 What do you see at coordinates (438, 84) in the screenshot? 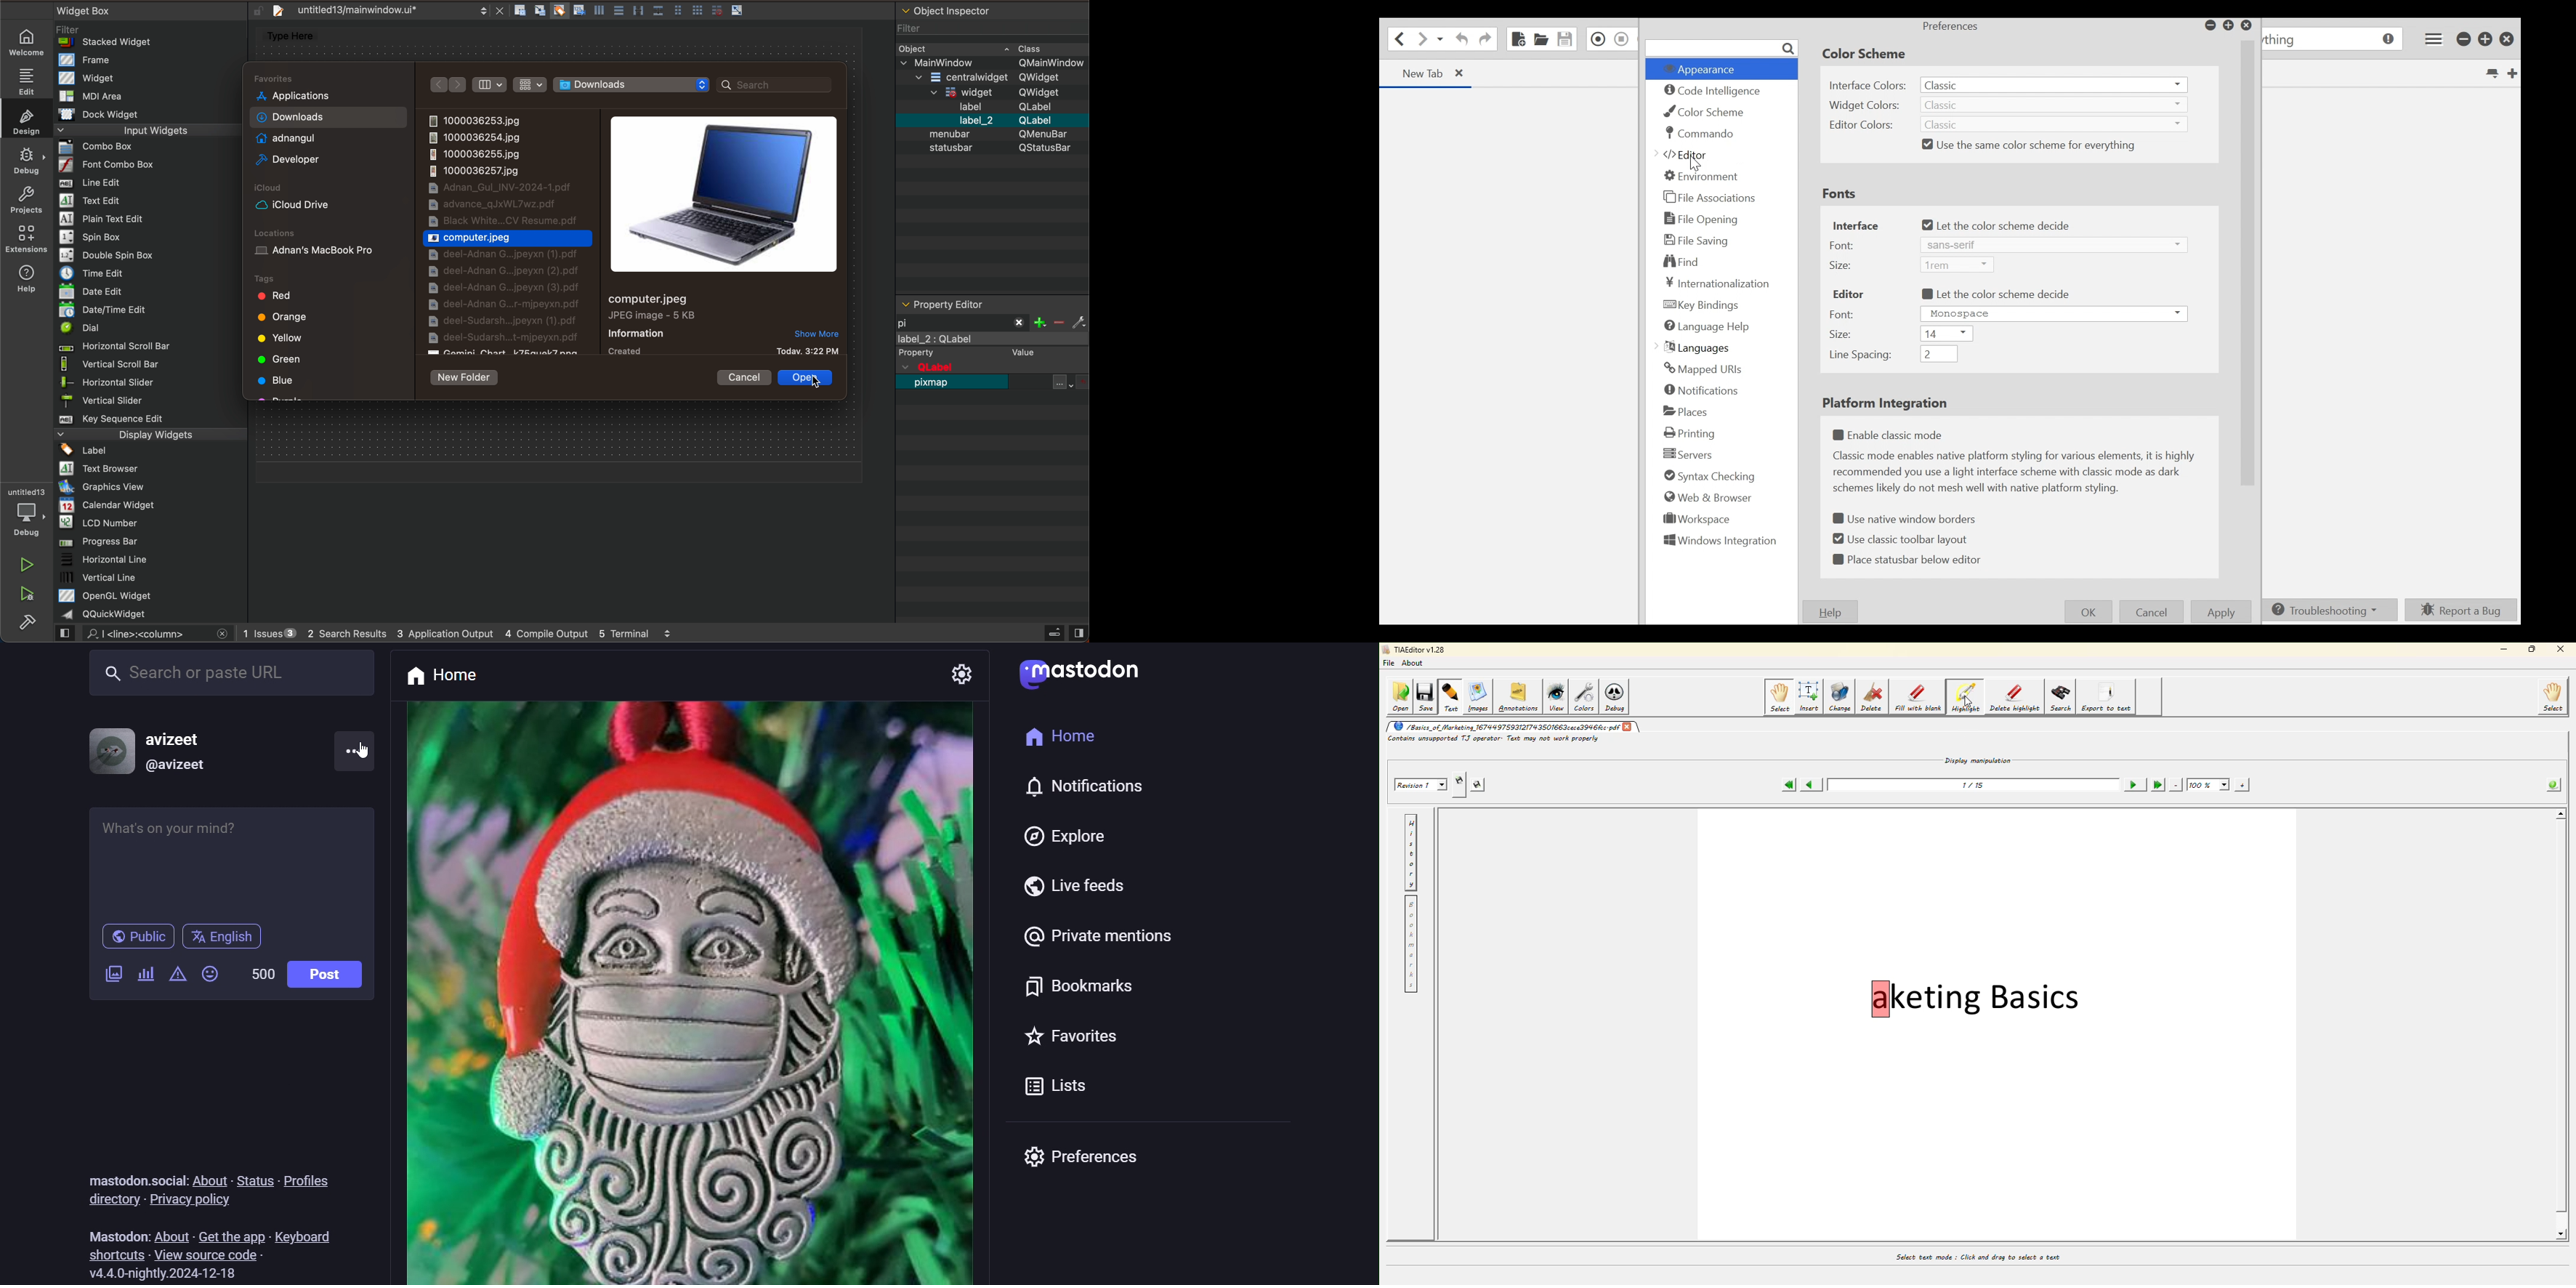
I see `back` at bounding box center [438, 84].